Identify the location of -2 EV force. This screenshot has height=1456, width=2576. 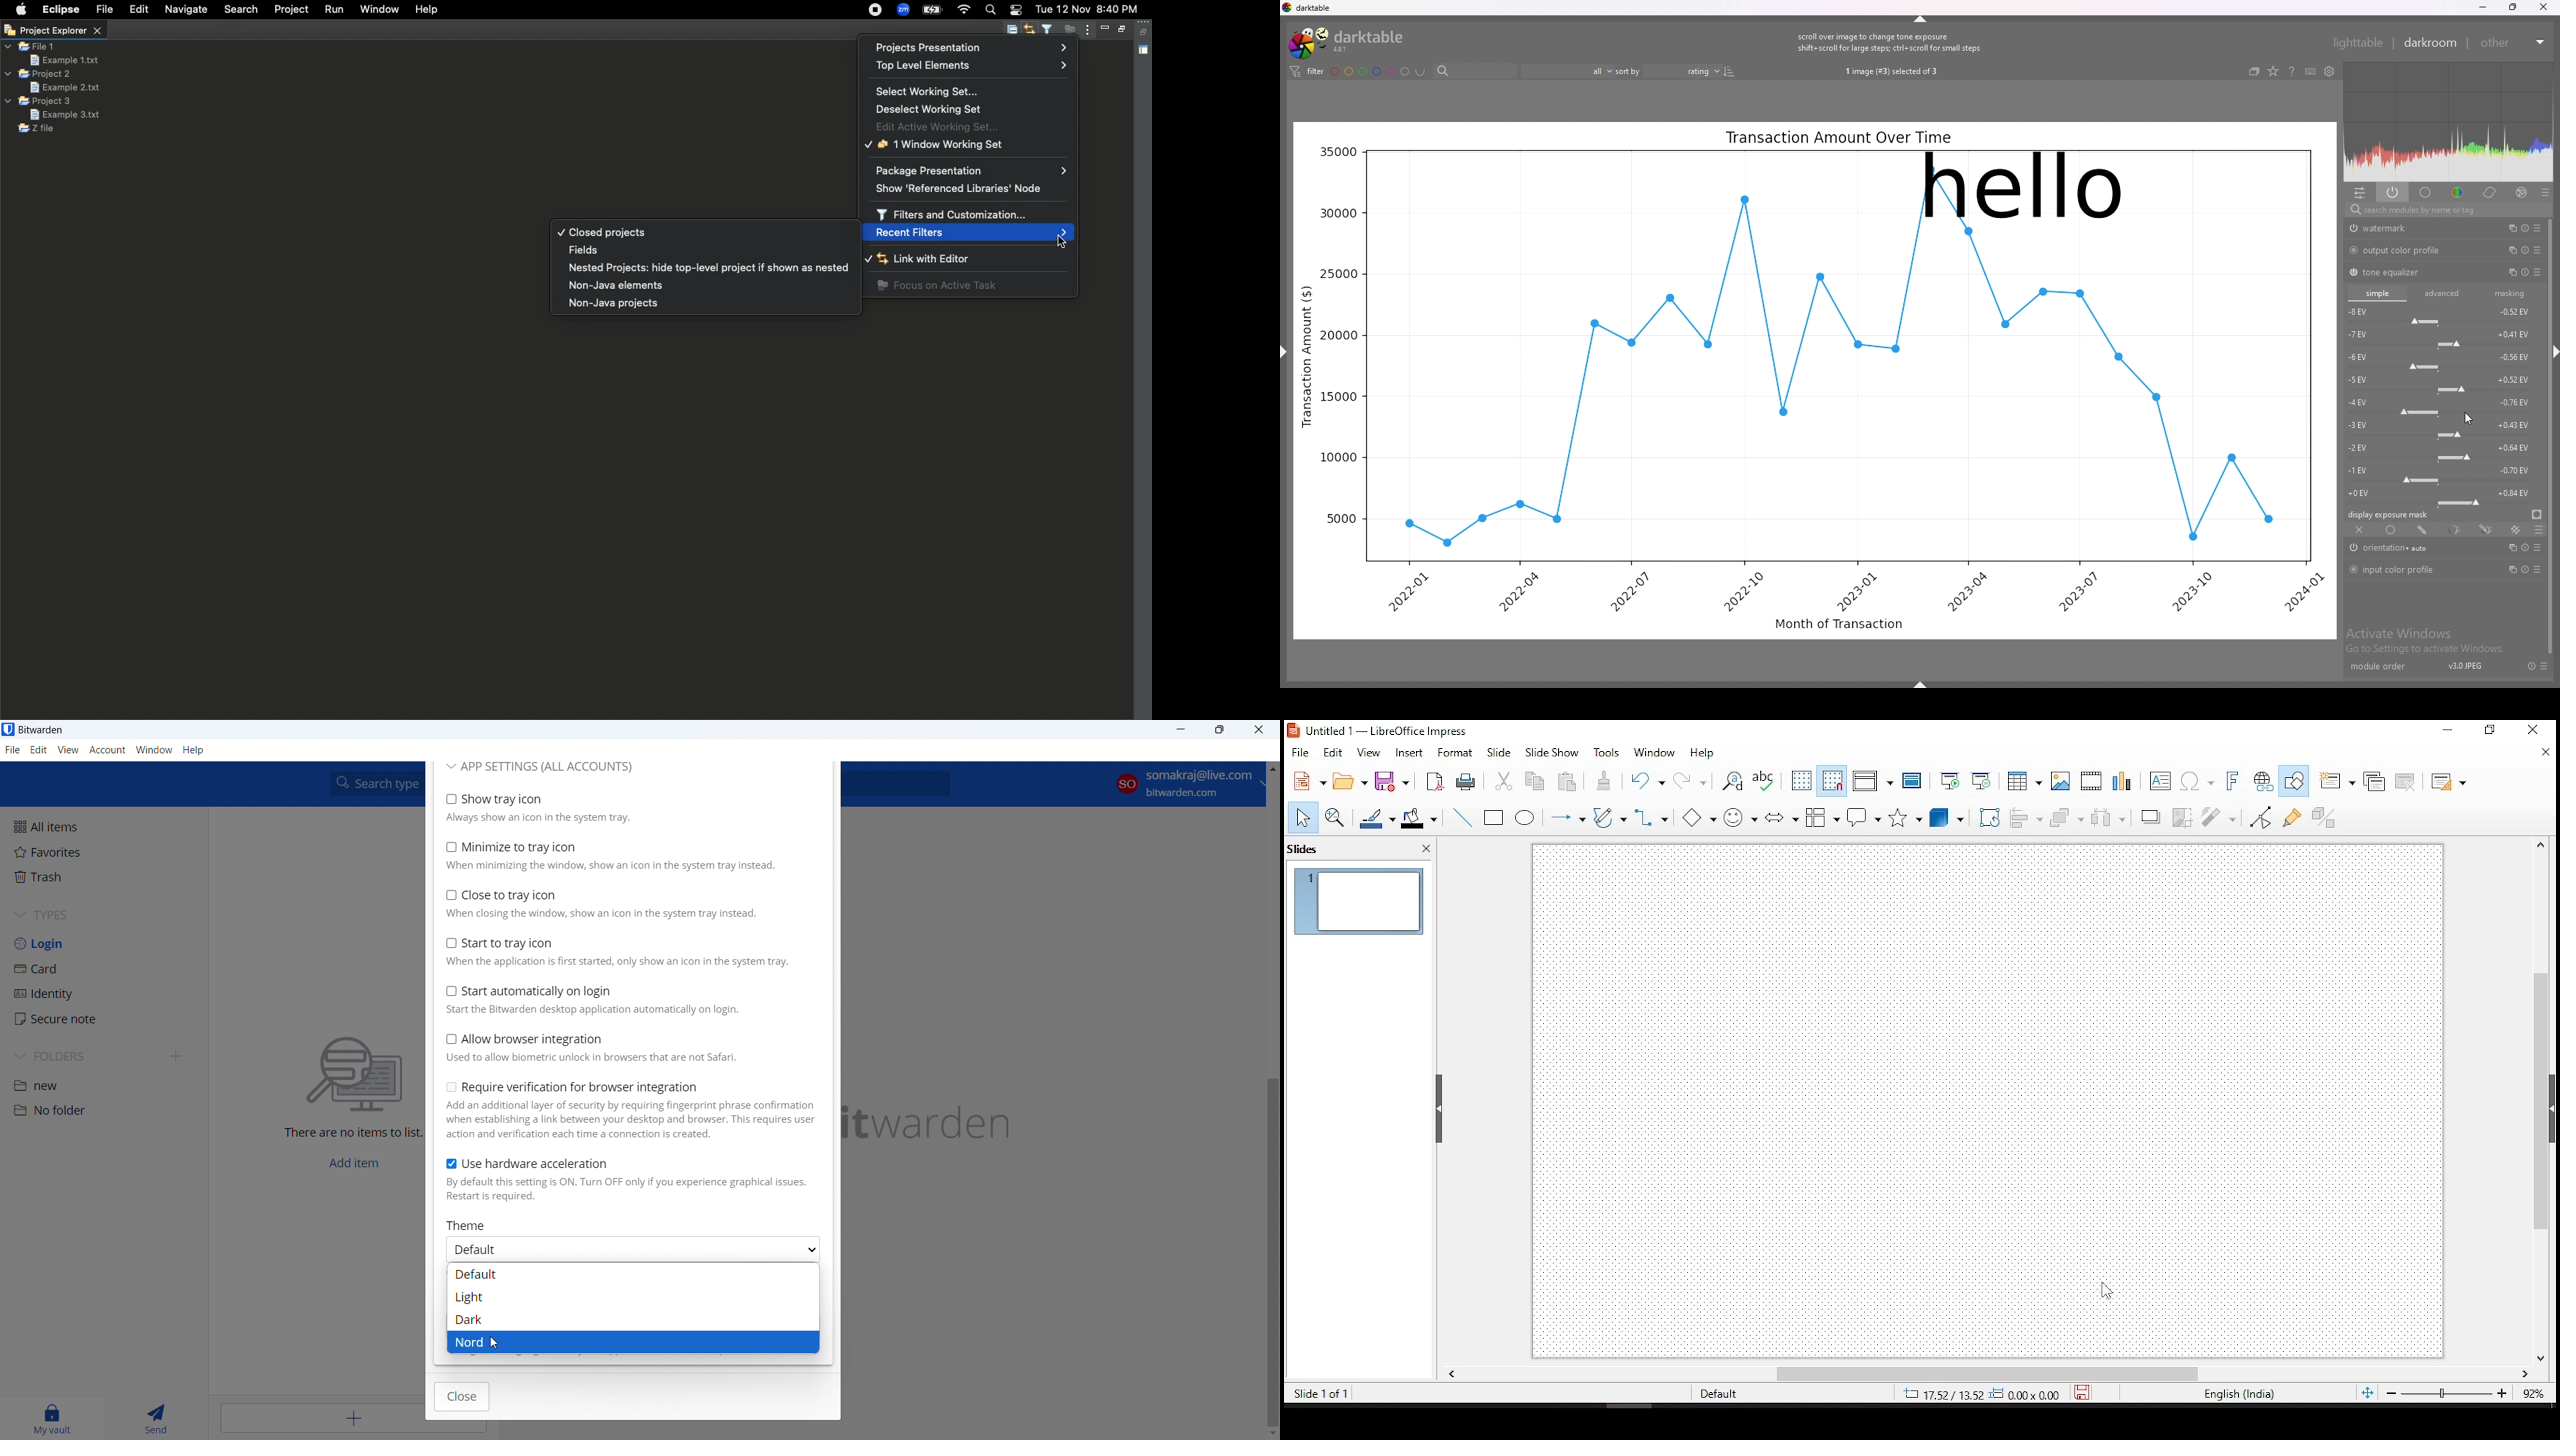
(2443, 451).